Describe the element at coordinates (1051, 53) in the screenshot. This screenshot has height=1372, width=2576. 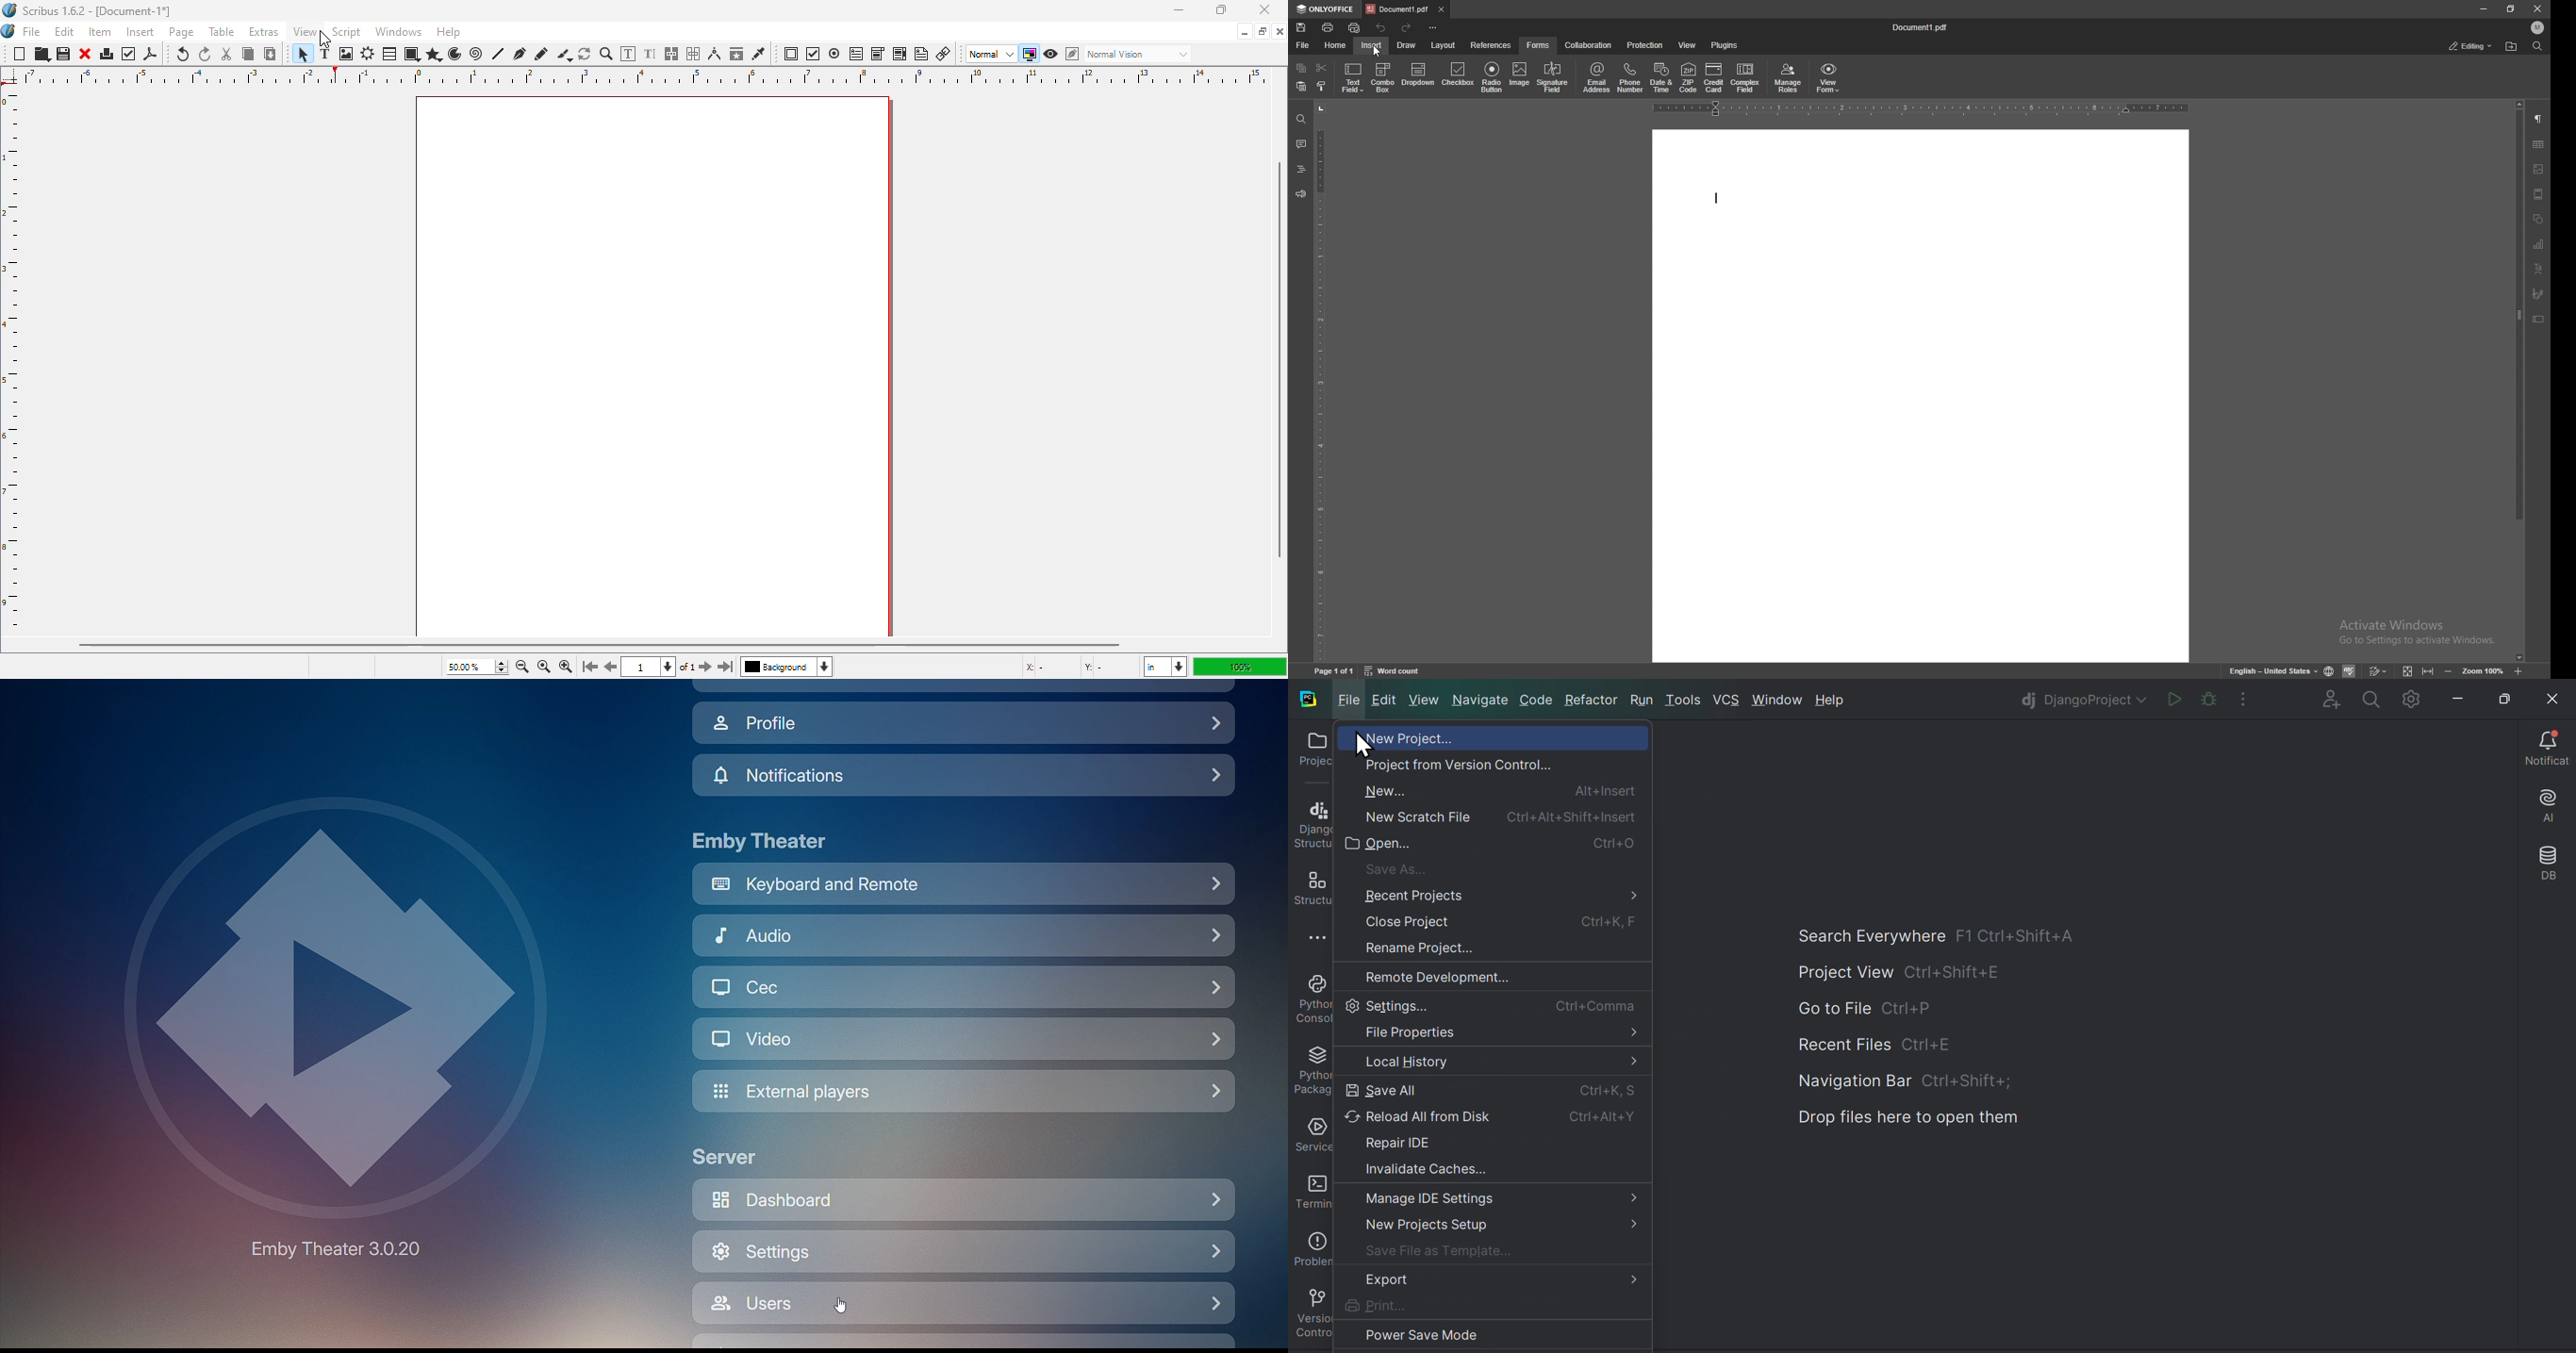
I see `preview mode` at that location.